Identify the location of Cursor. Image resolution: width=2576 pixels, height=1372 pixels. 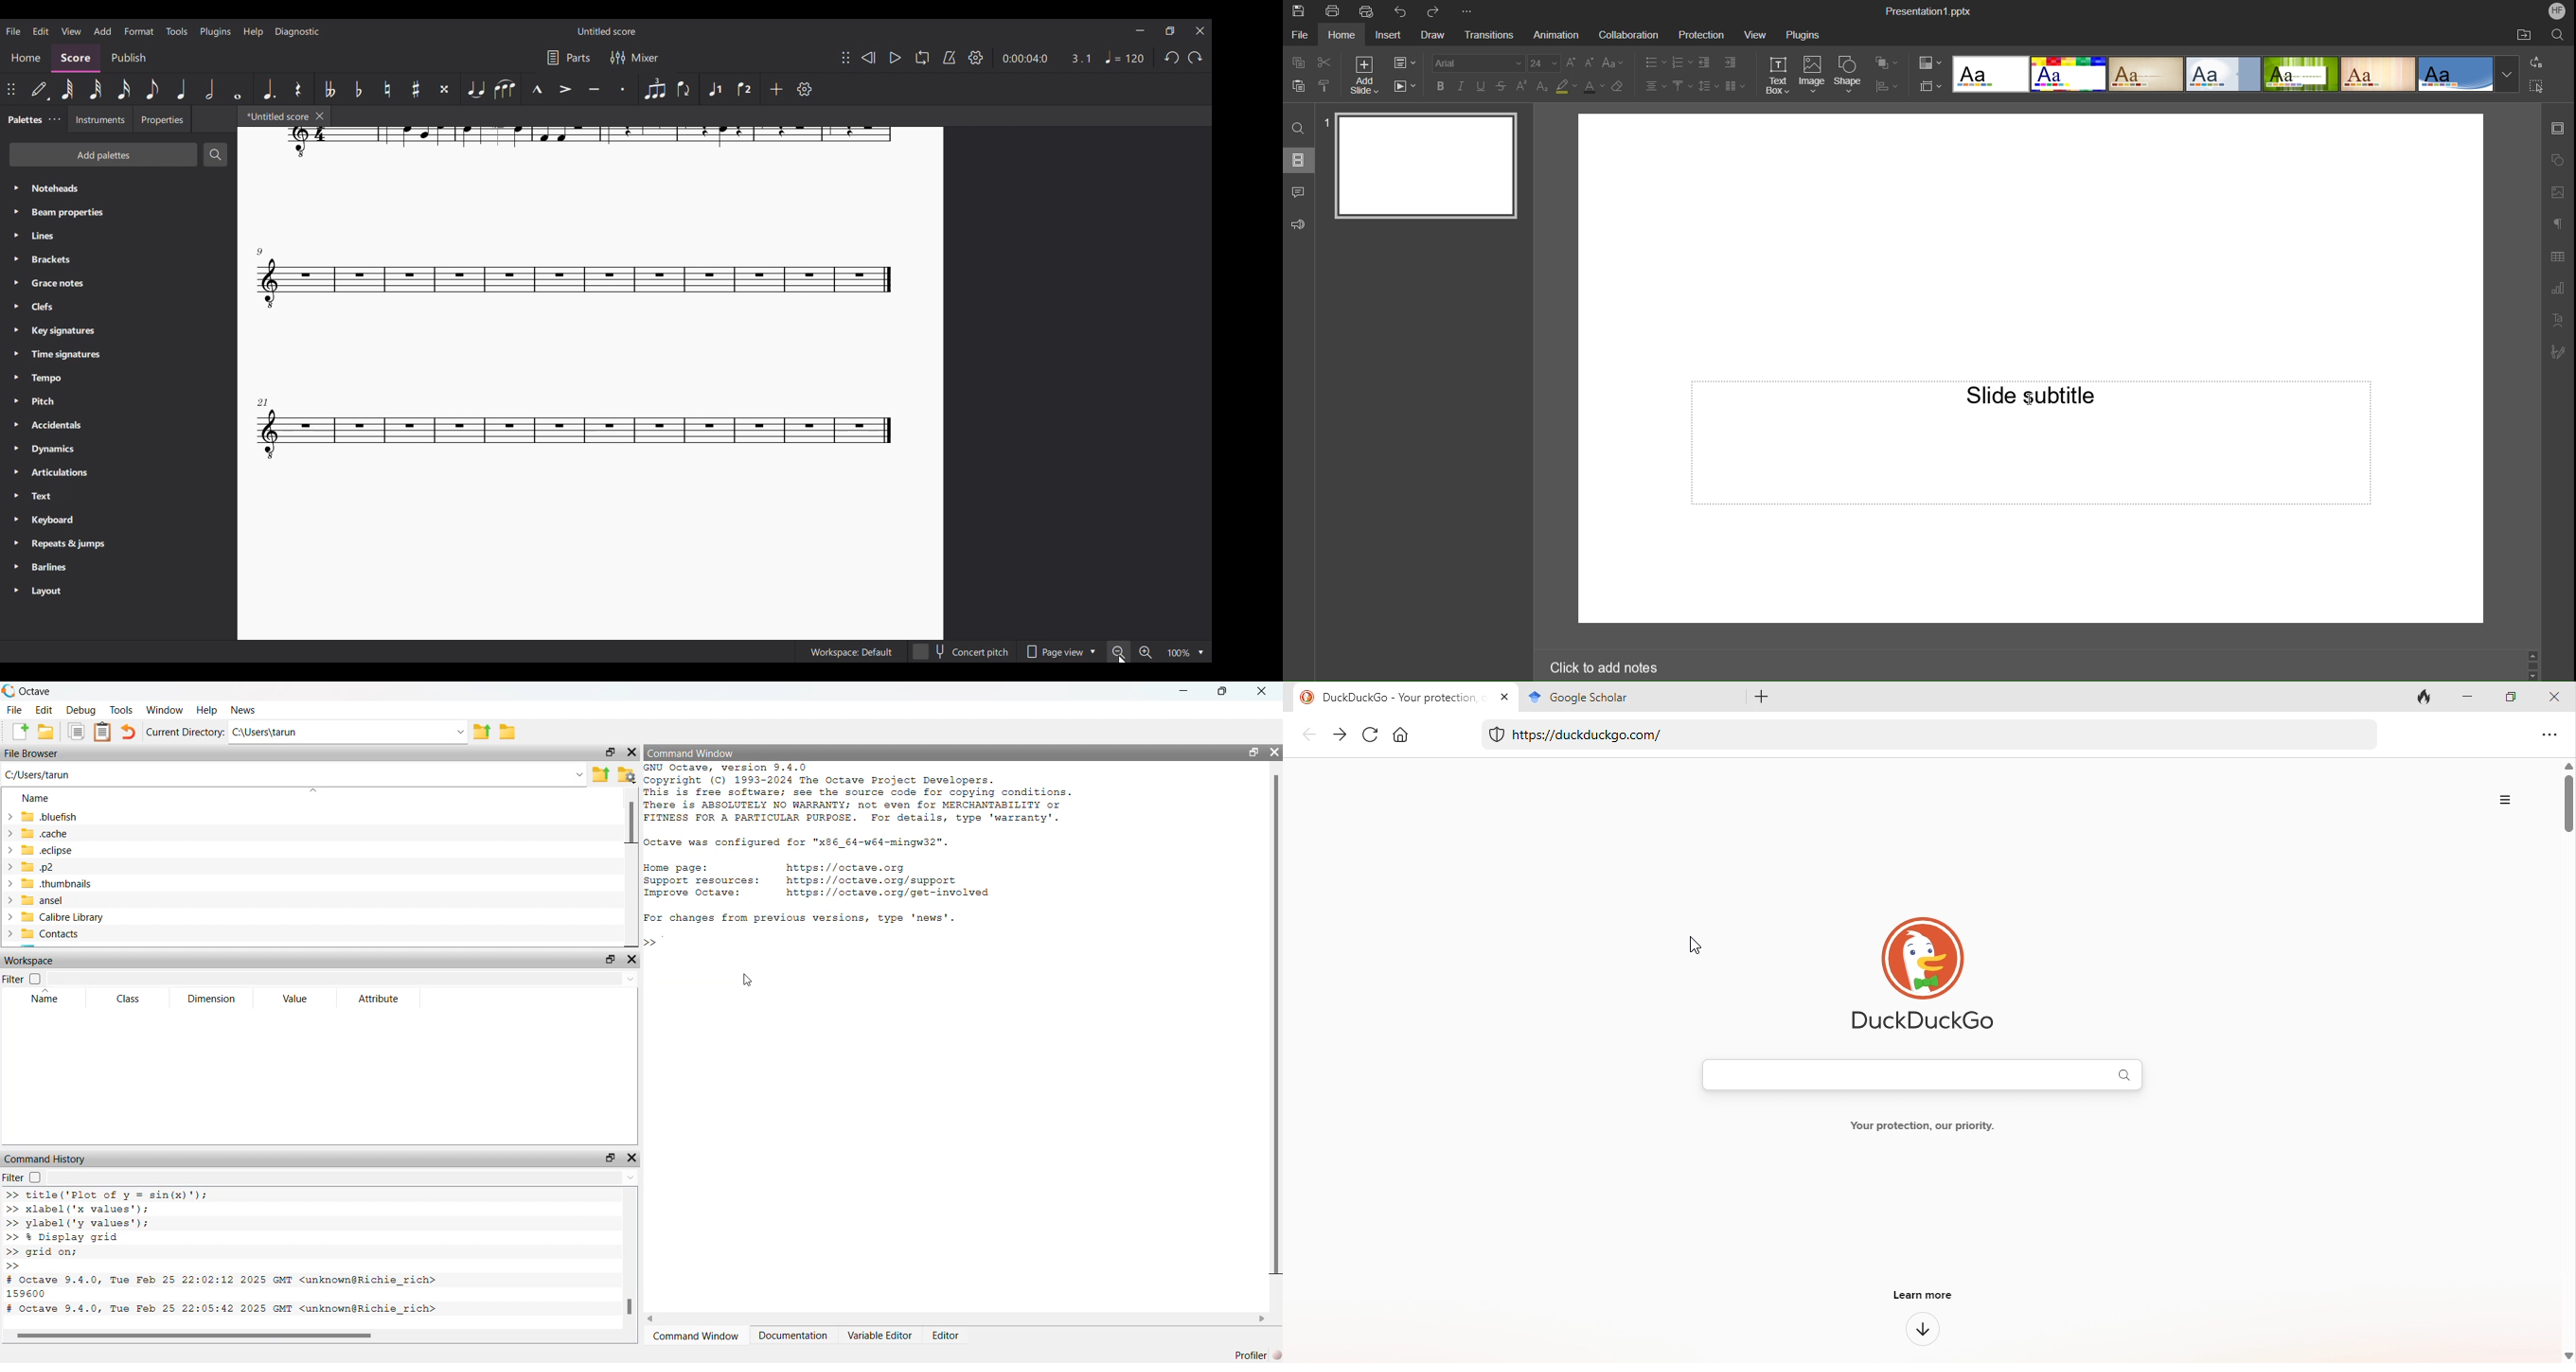
(1123, 658).